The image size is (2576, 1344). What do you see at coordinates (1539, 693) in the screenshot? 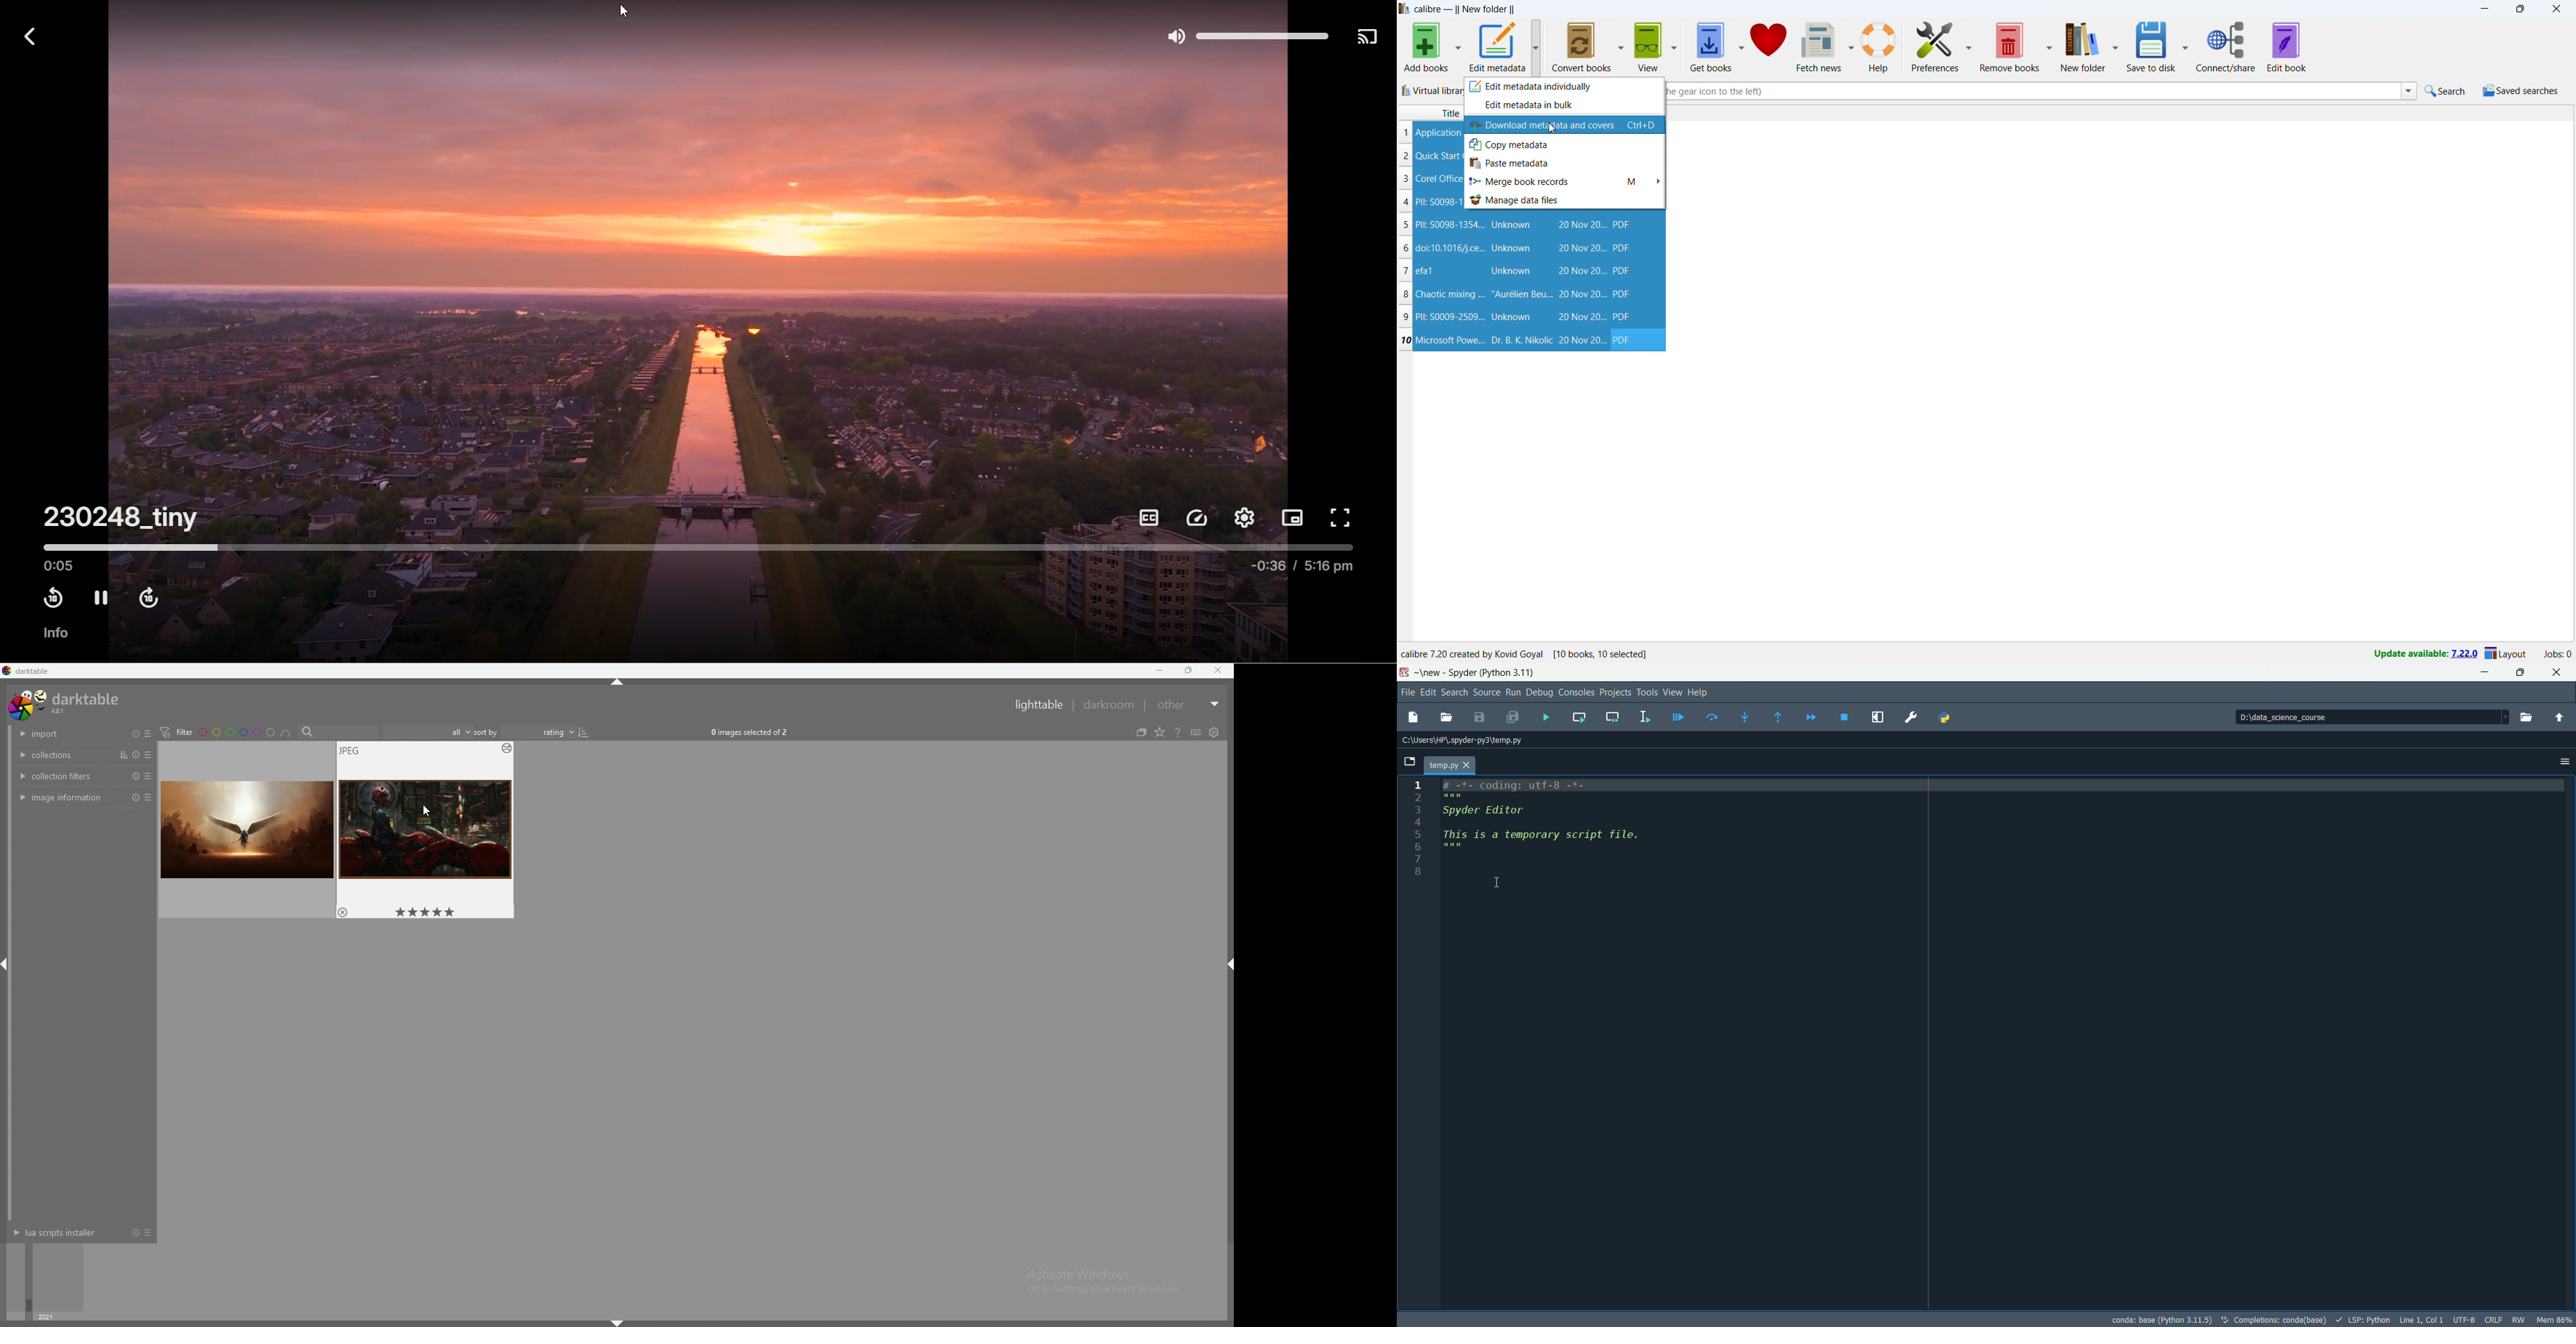
I see `debug menu` at bounding box center [1539, 693].